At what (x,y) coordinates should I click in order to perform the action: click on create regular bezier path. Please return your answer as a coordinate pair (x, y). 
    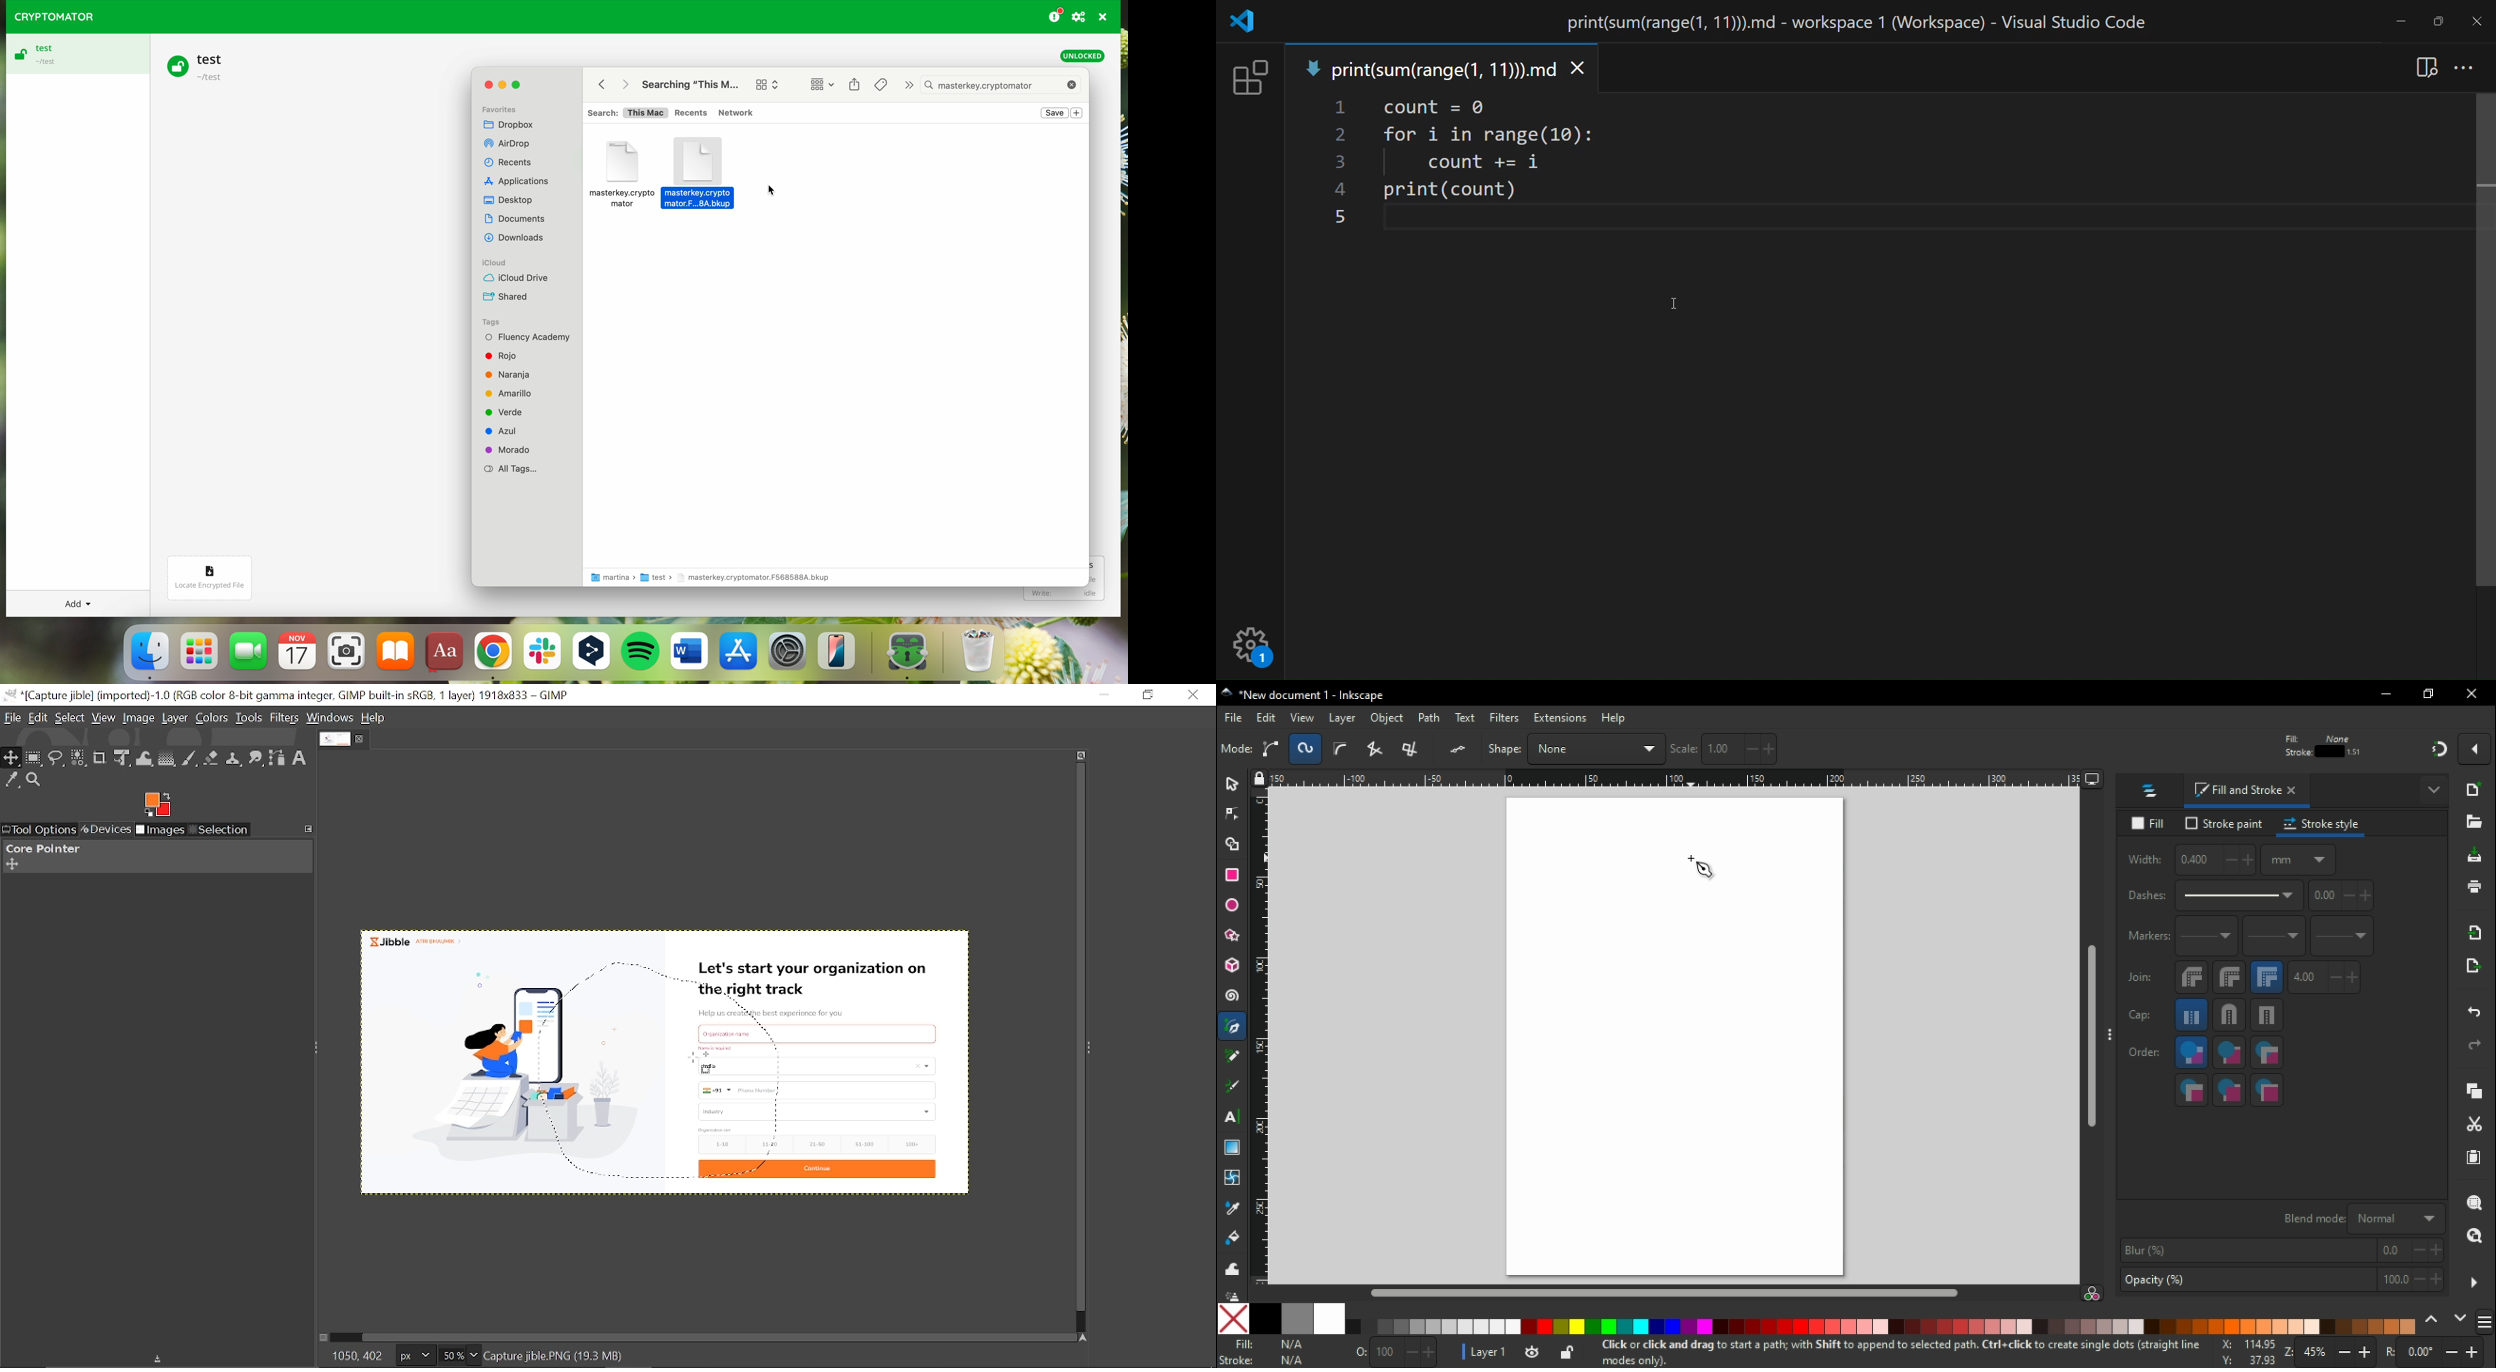
    Looking at the image, I should click on (1272, 749).